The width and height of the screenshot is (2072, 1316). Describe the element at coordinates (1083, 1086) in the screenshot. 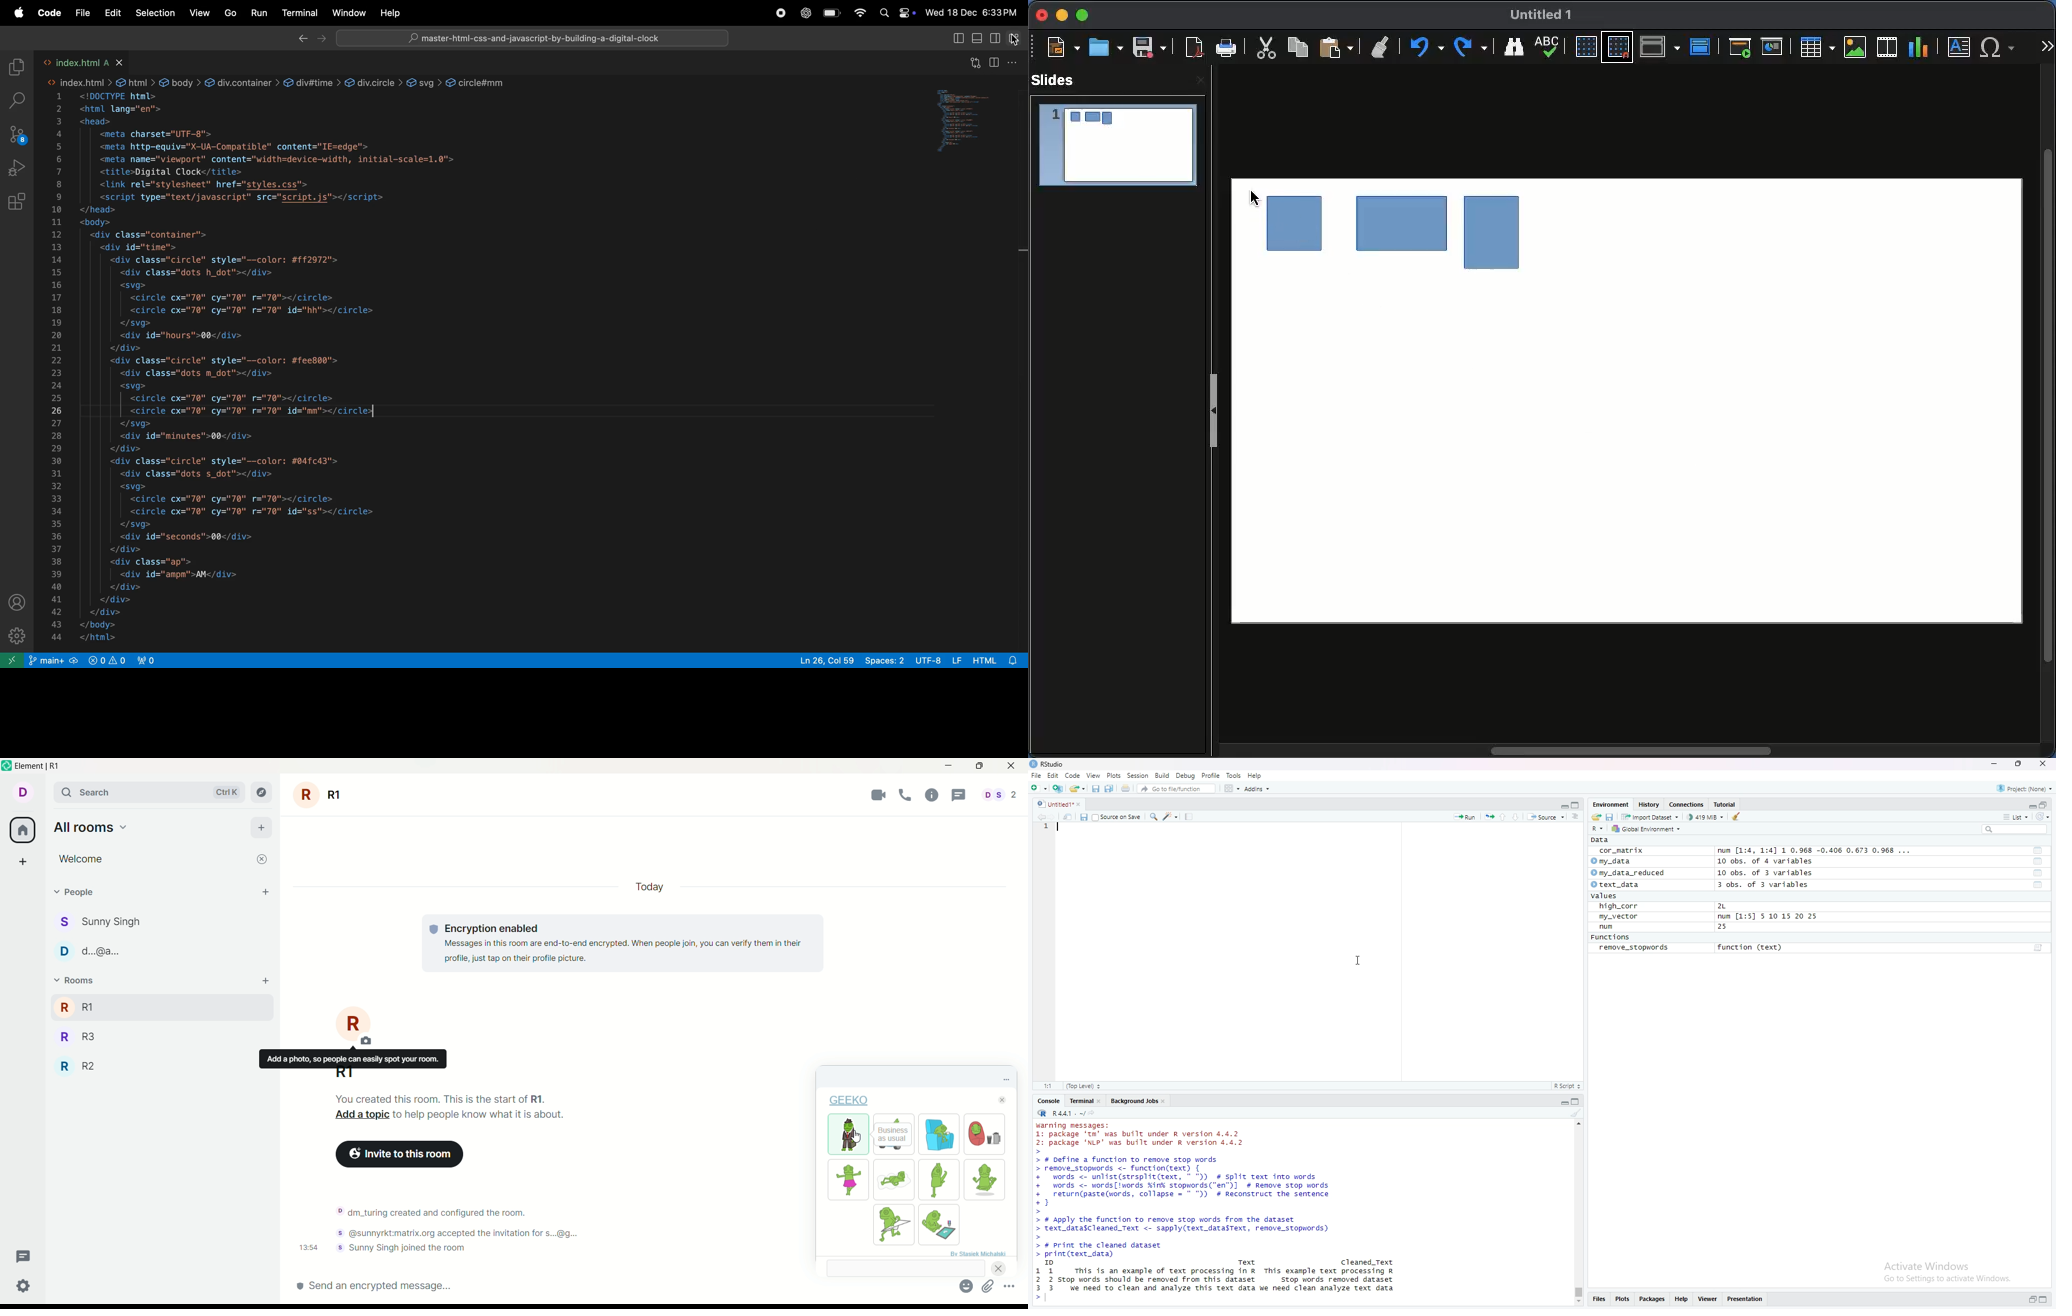

I see `(Top Level)` at that location.